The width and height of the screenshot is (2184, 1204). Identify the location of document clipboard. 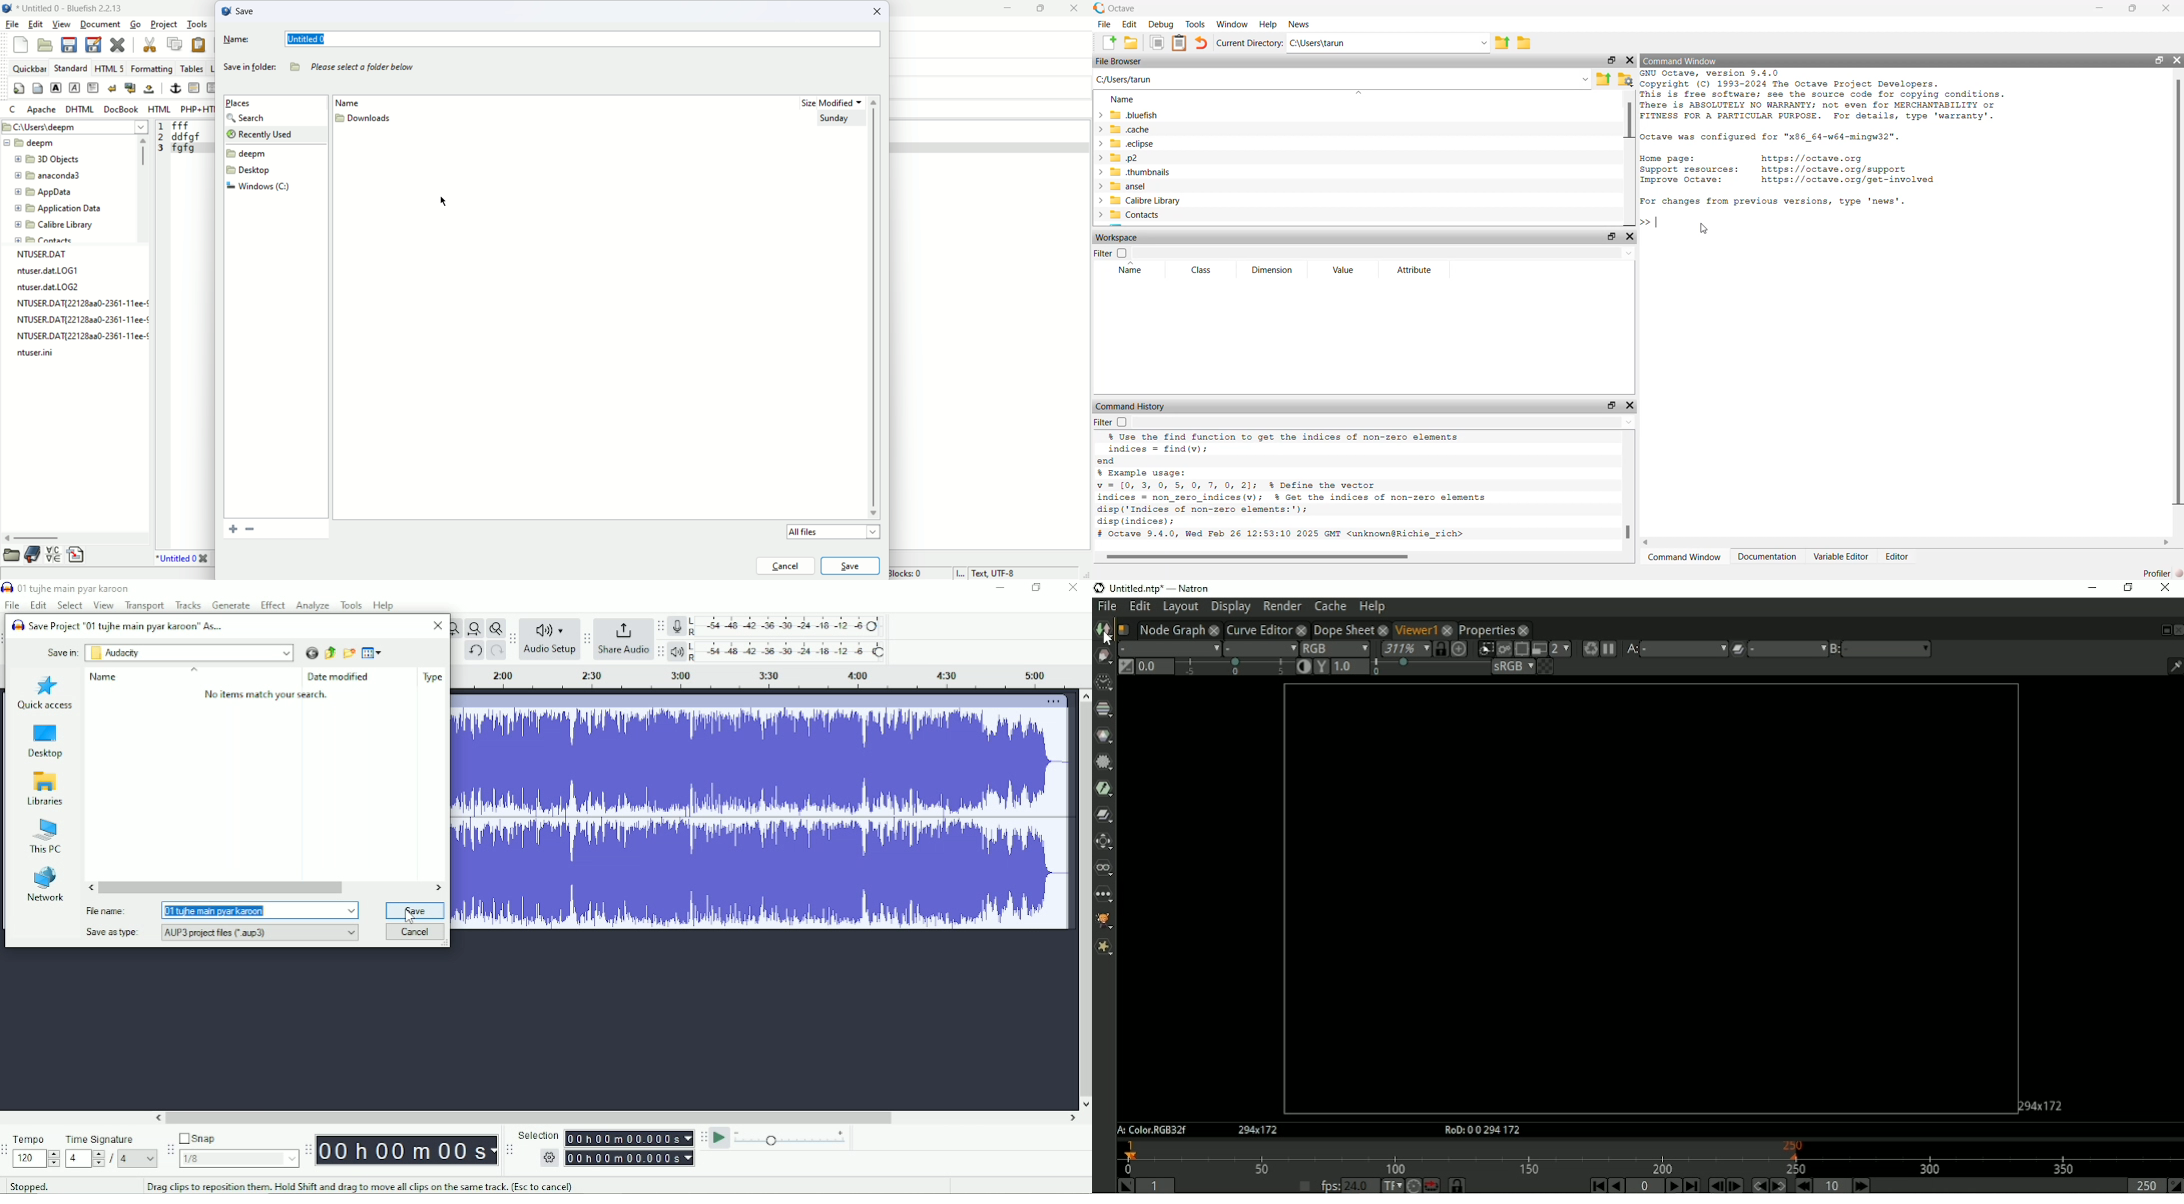
(1180, 44).